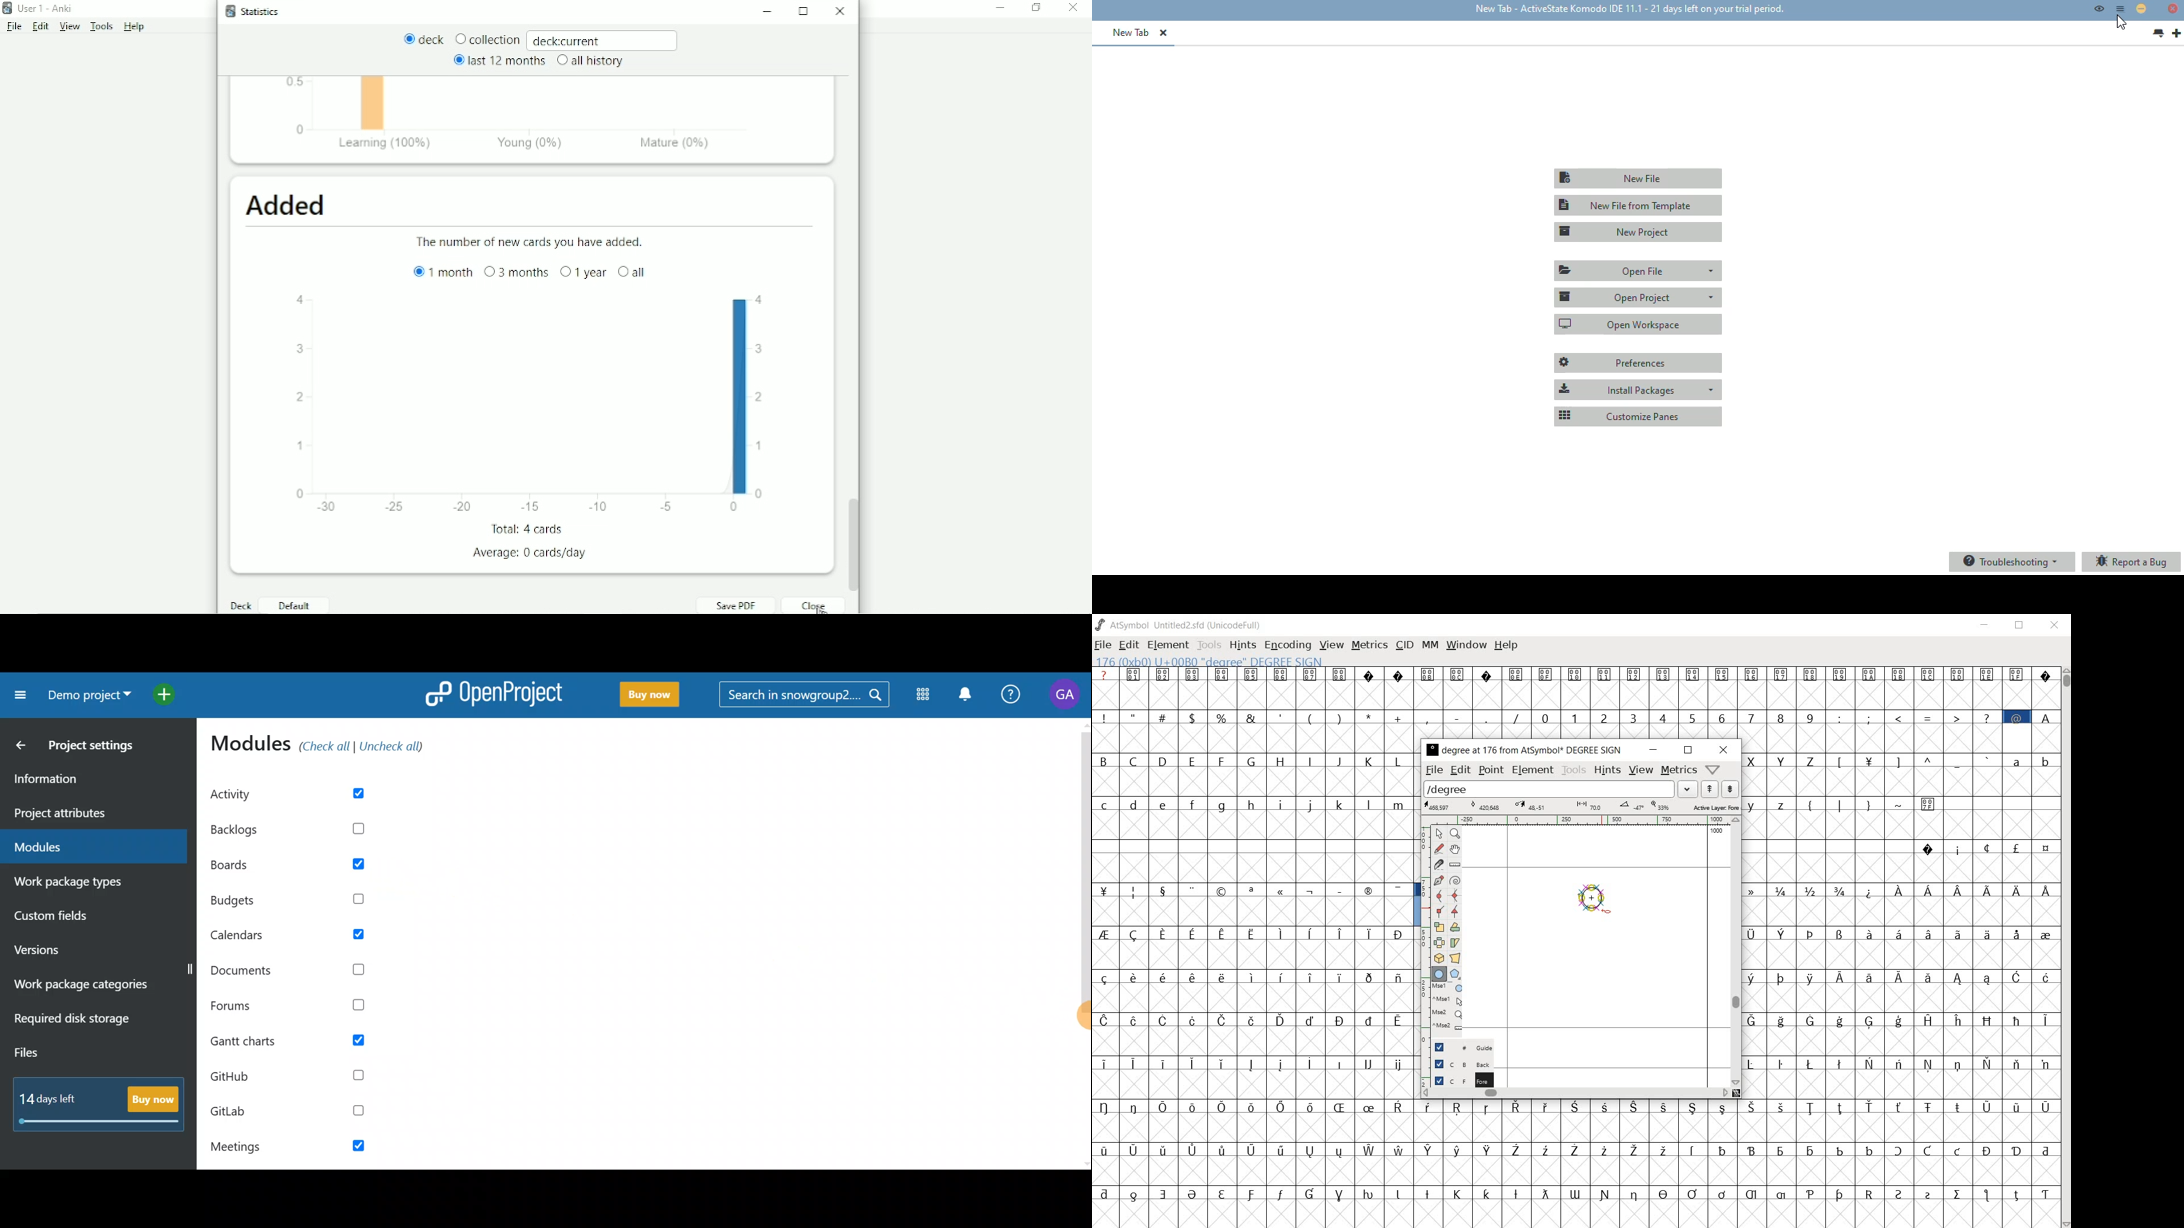  Describe the element at coordinates (41, 27) in the screenshot. I see `Edit` at that location.